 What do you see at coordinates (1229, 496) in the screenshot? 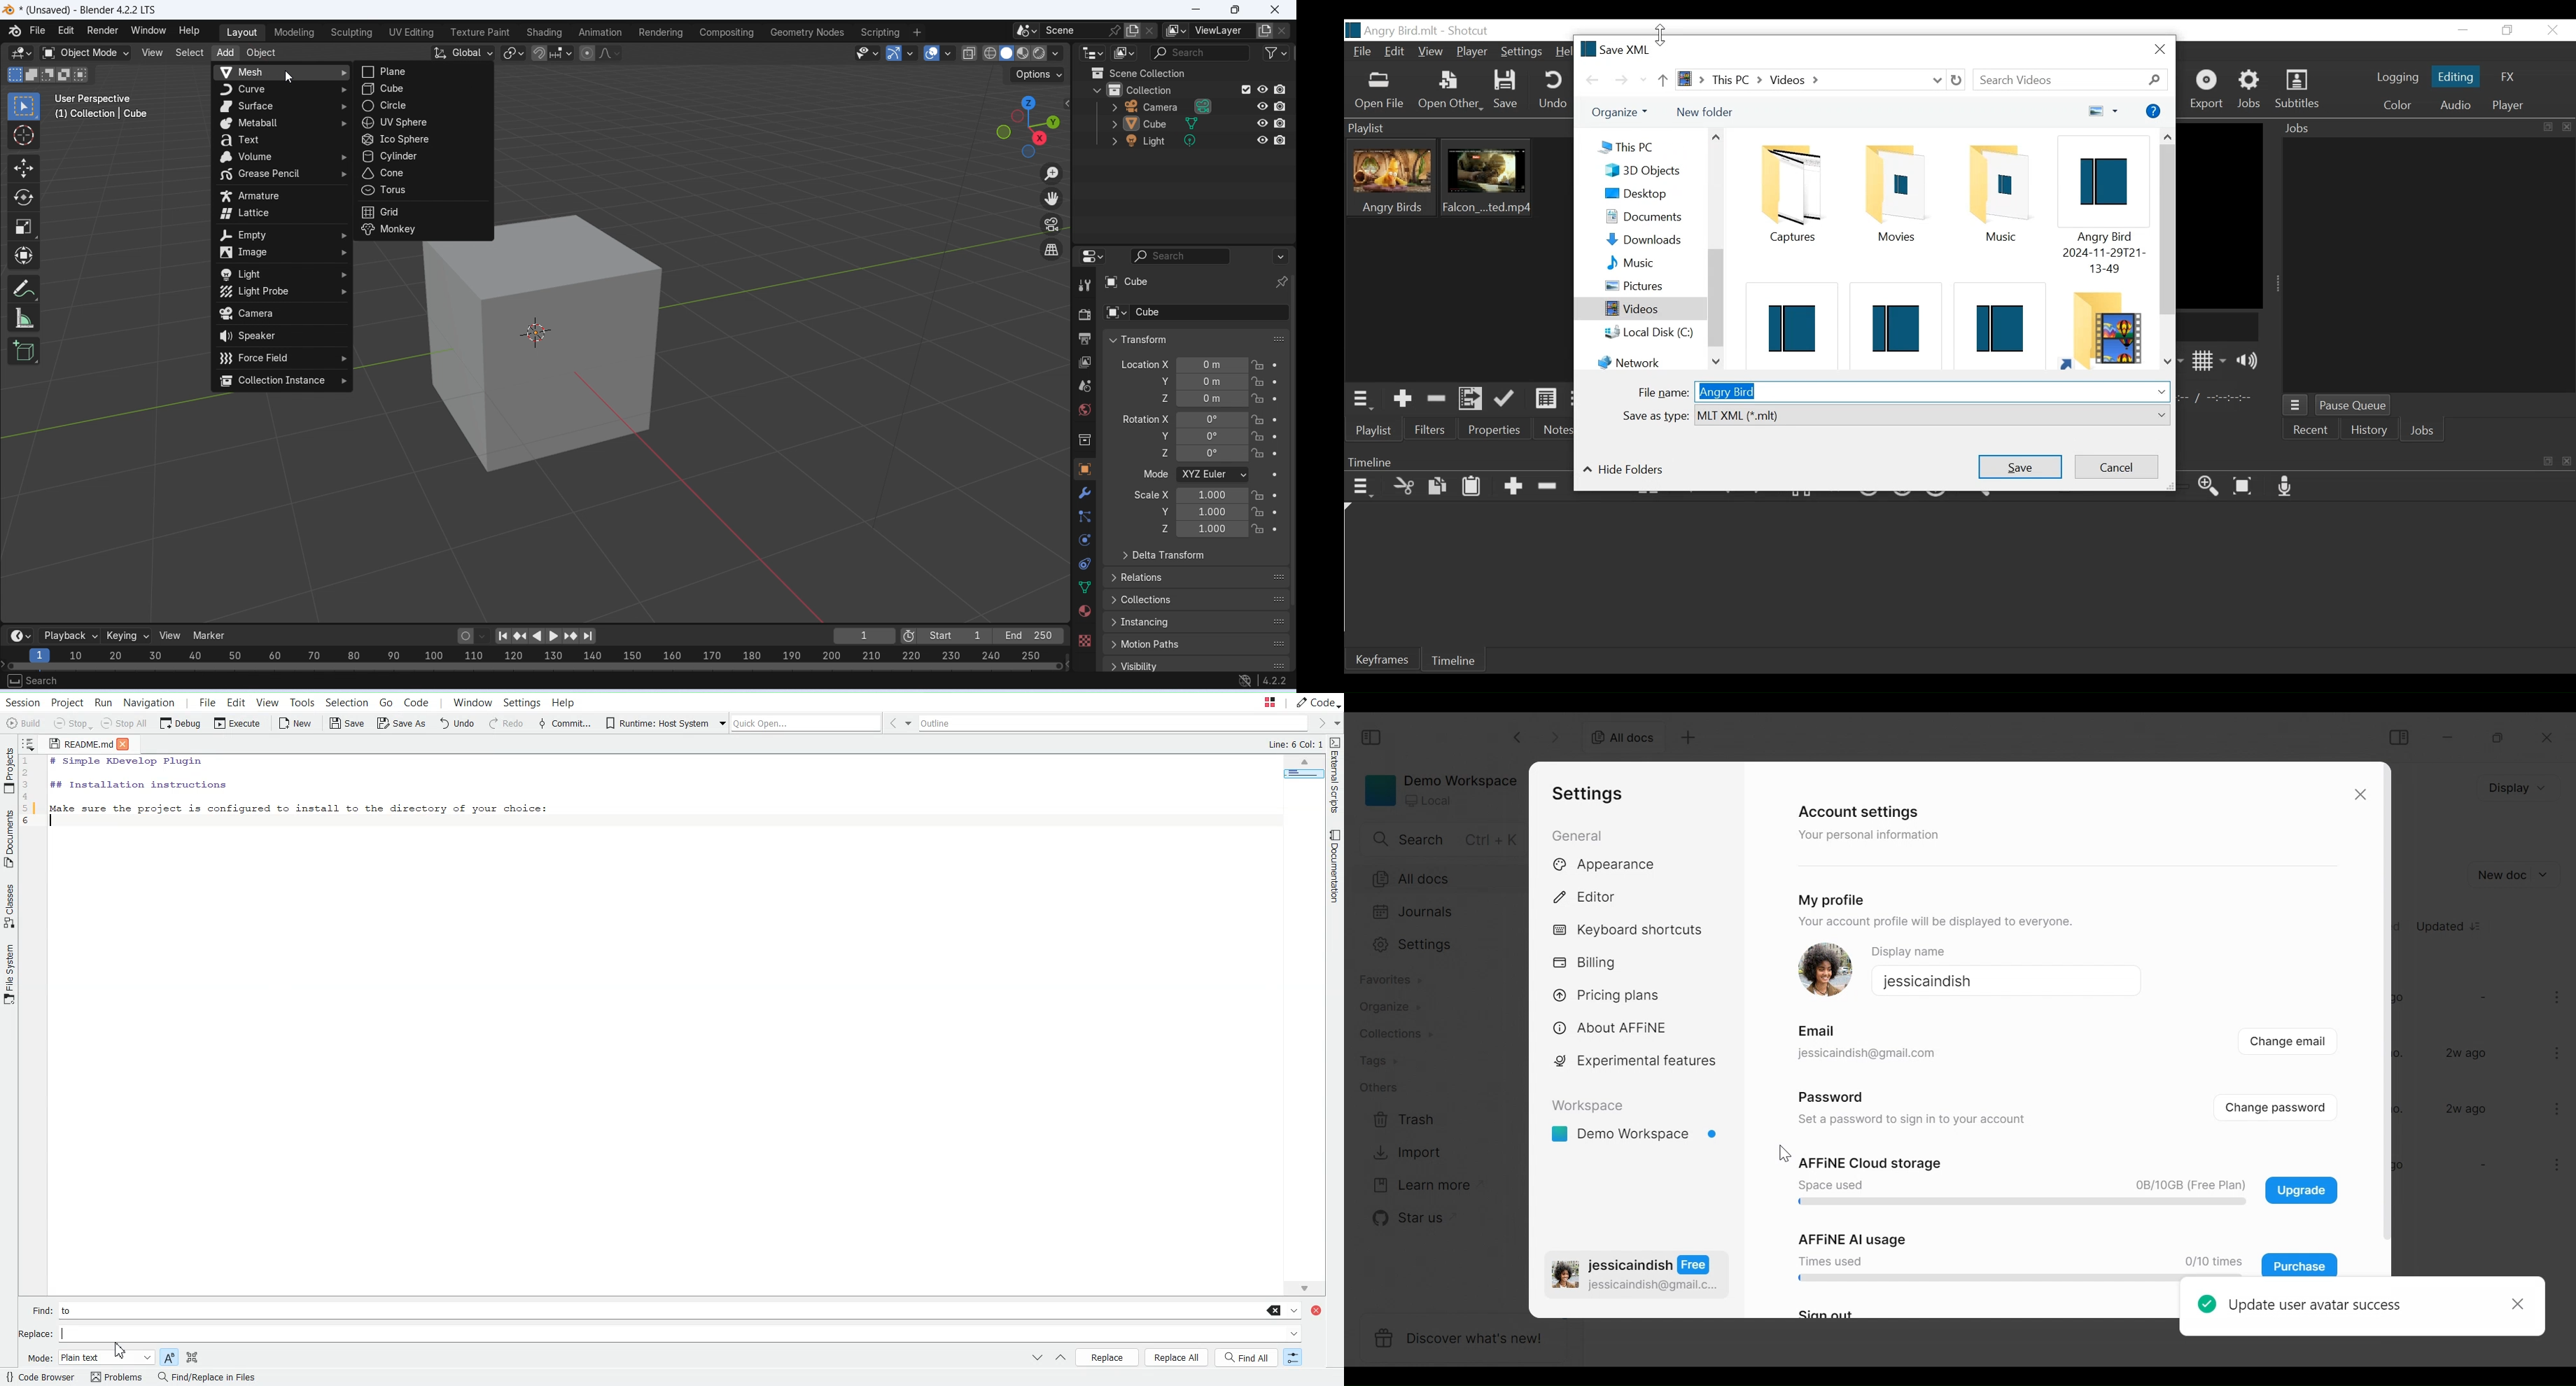
I see `Scale X` at bounding box center [1229, 496].